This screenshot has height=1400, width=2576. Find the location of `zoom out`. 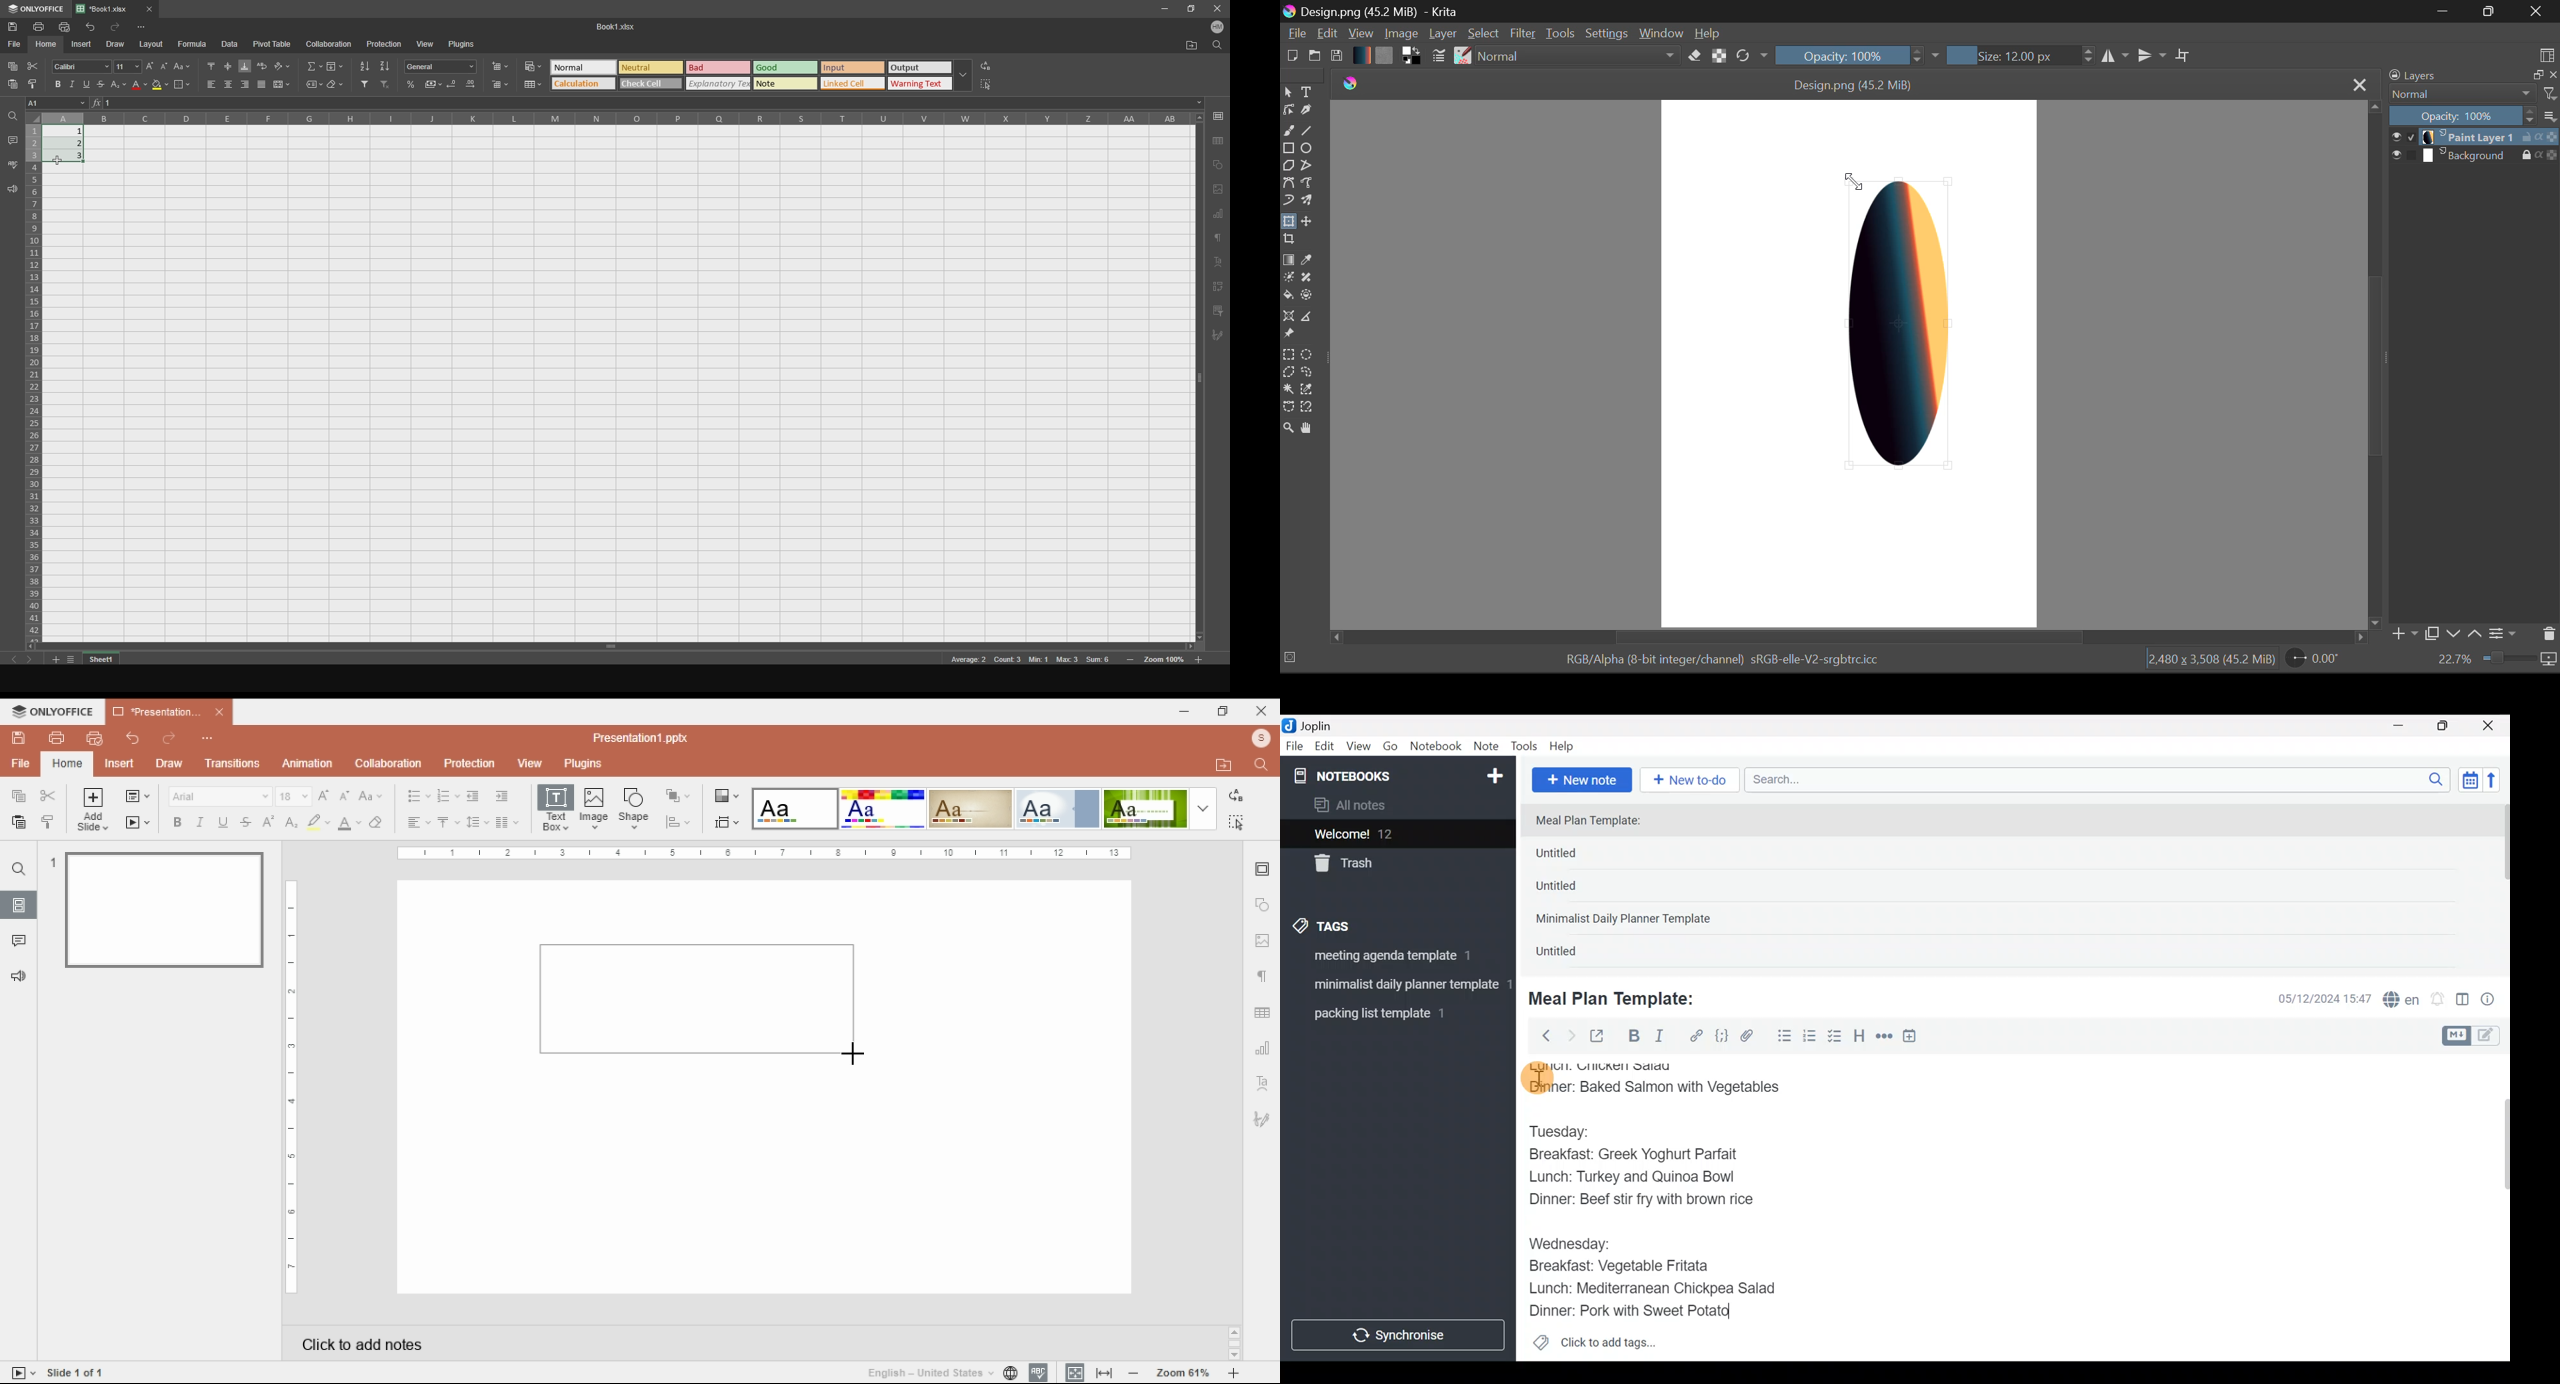

zoom out is located at coordinates (1200, 658).